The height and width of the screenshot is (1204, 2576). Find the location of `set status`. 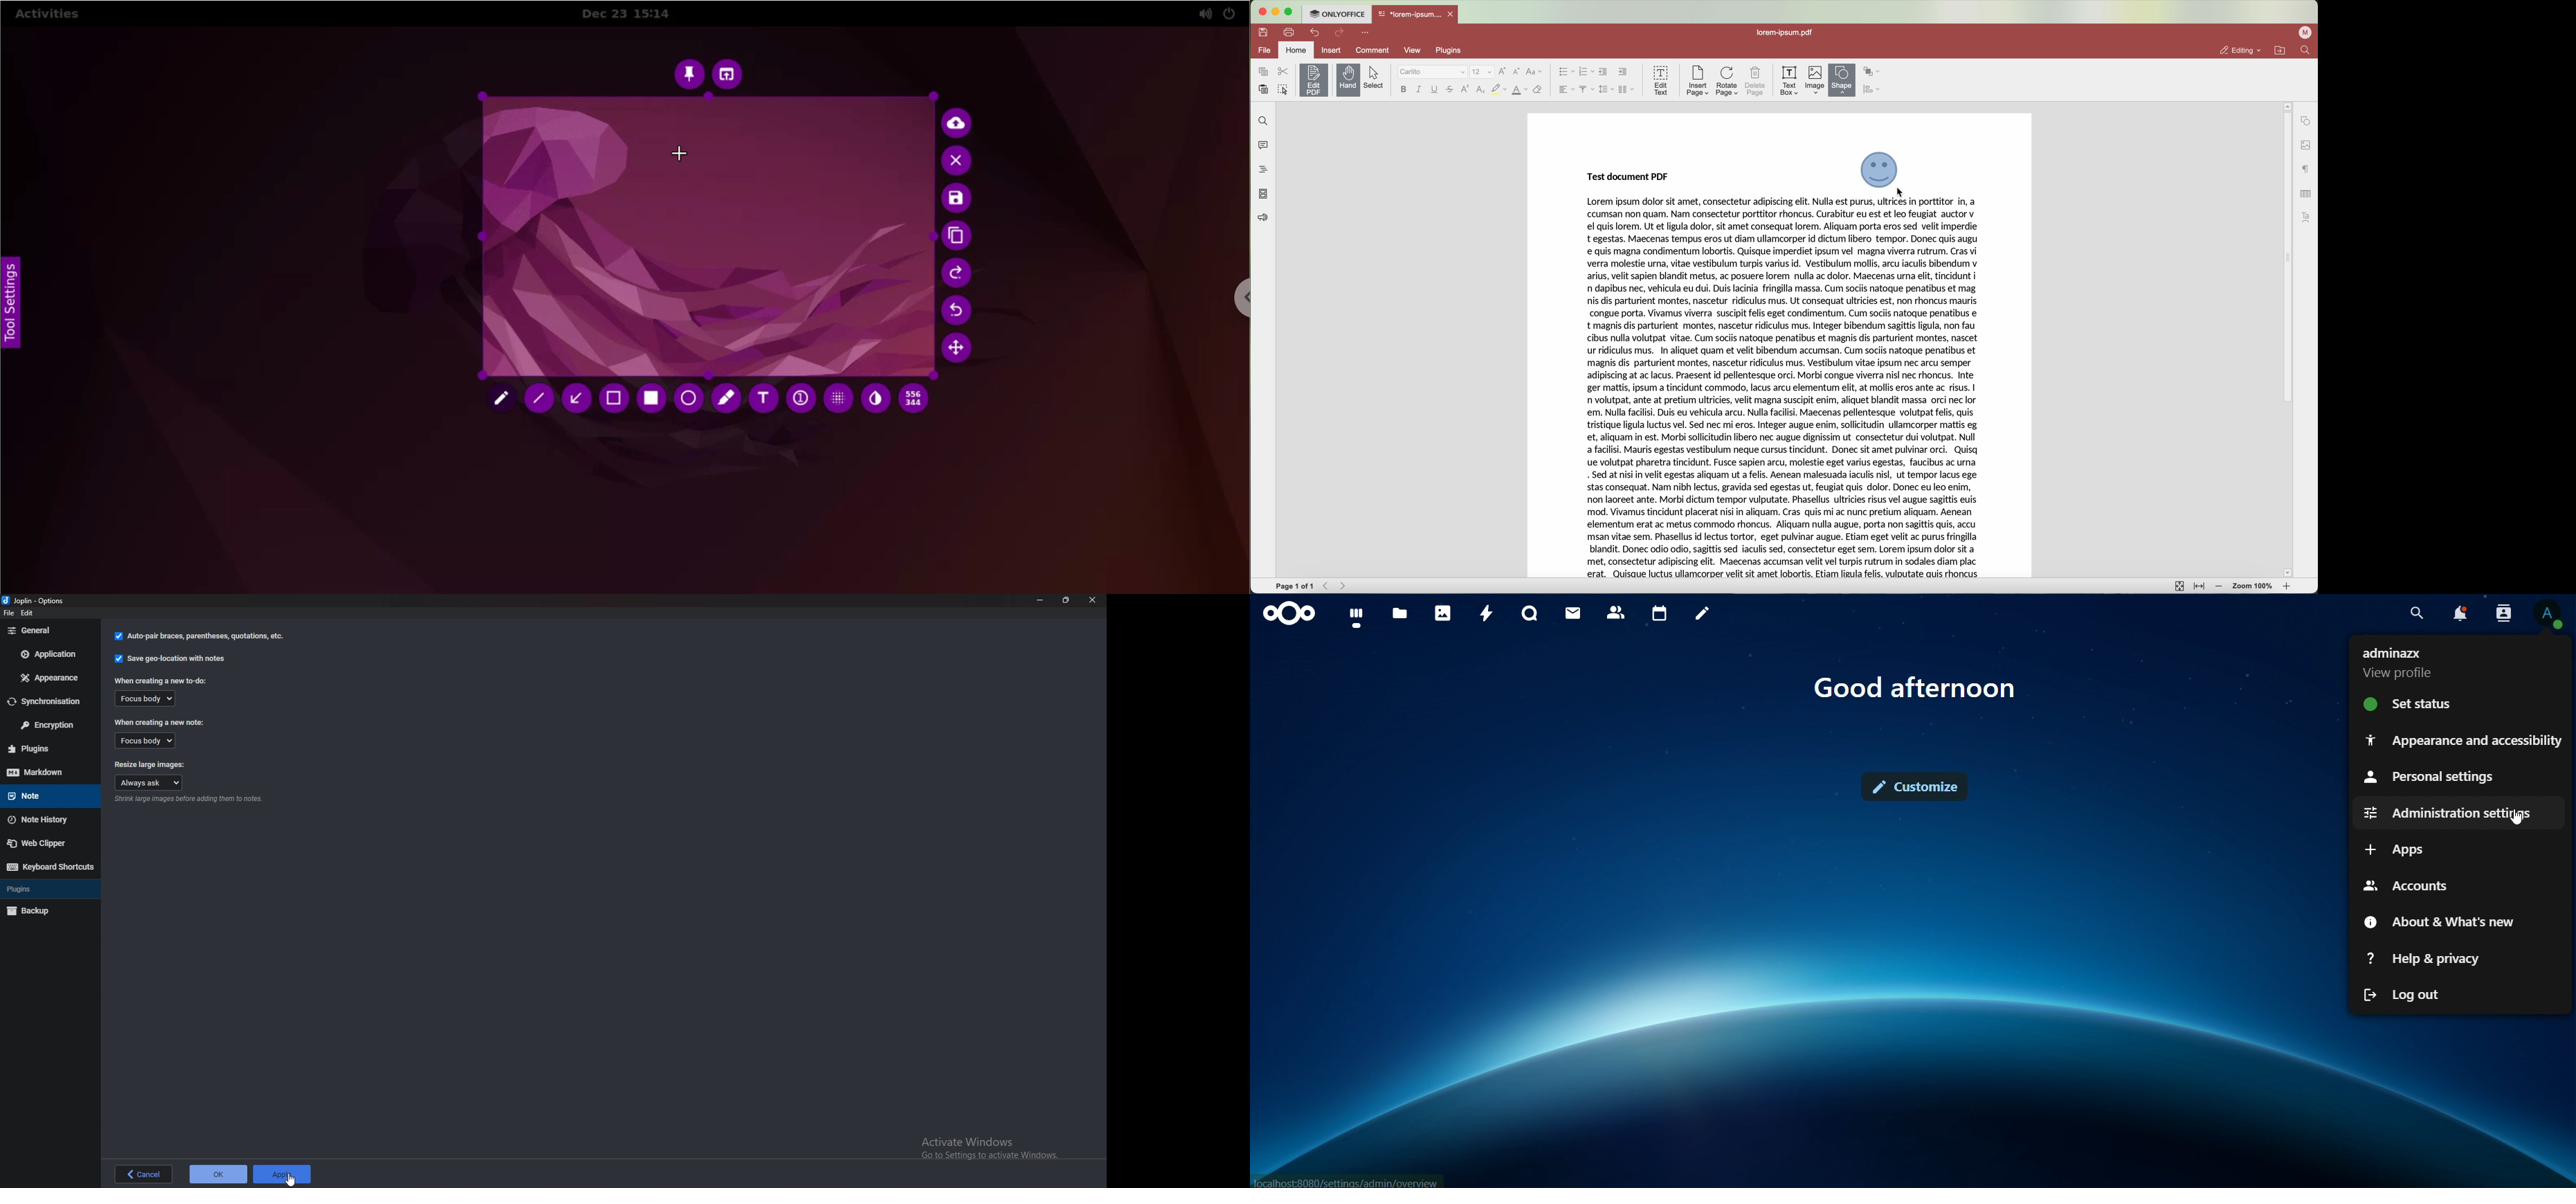

set status is located at coordinates (2413, 704).